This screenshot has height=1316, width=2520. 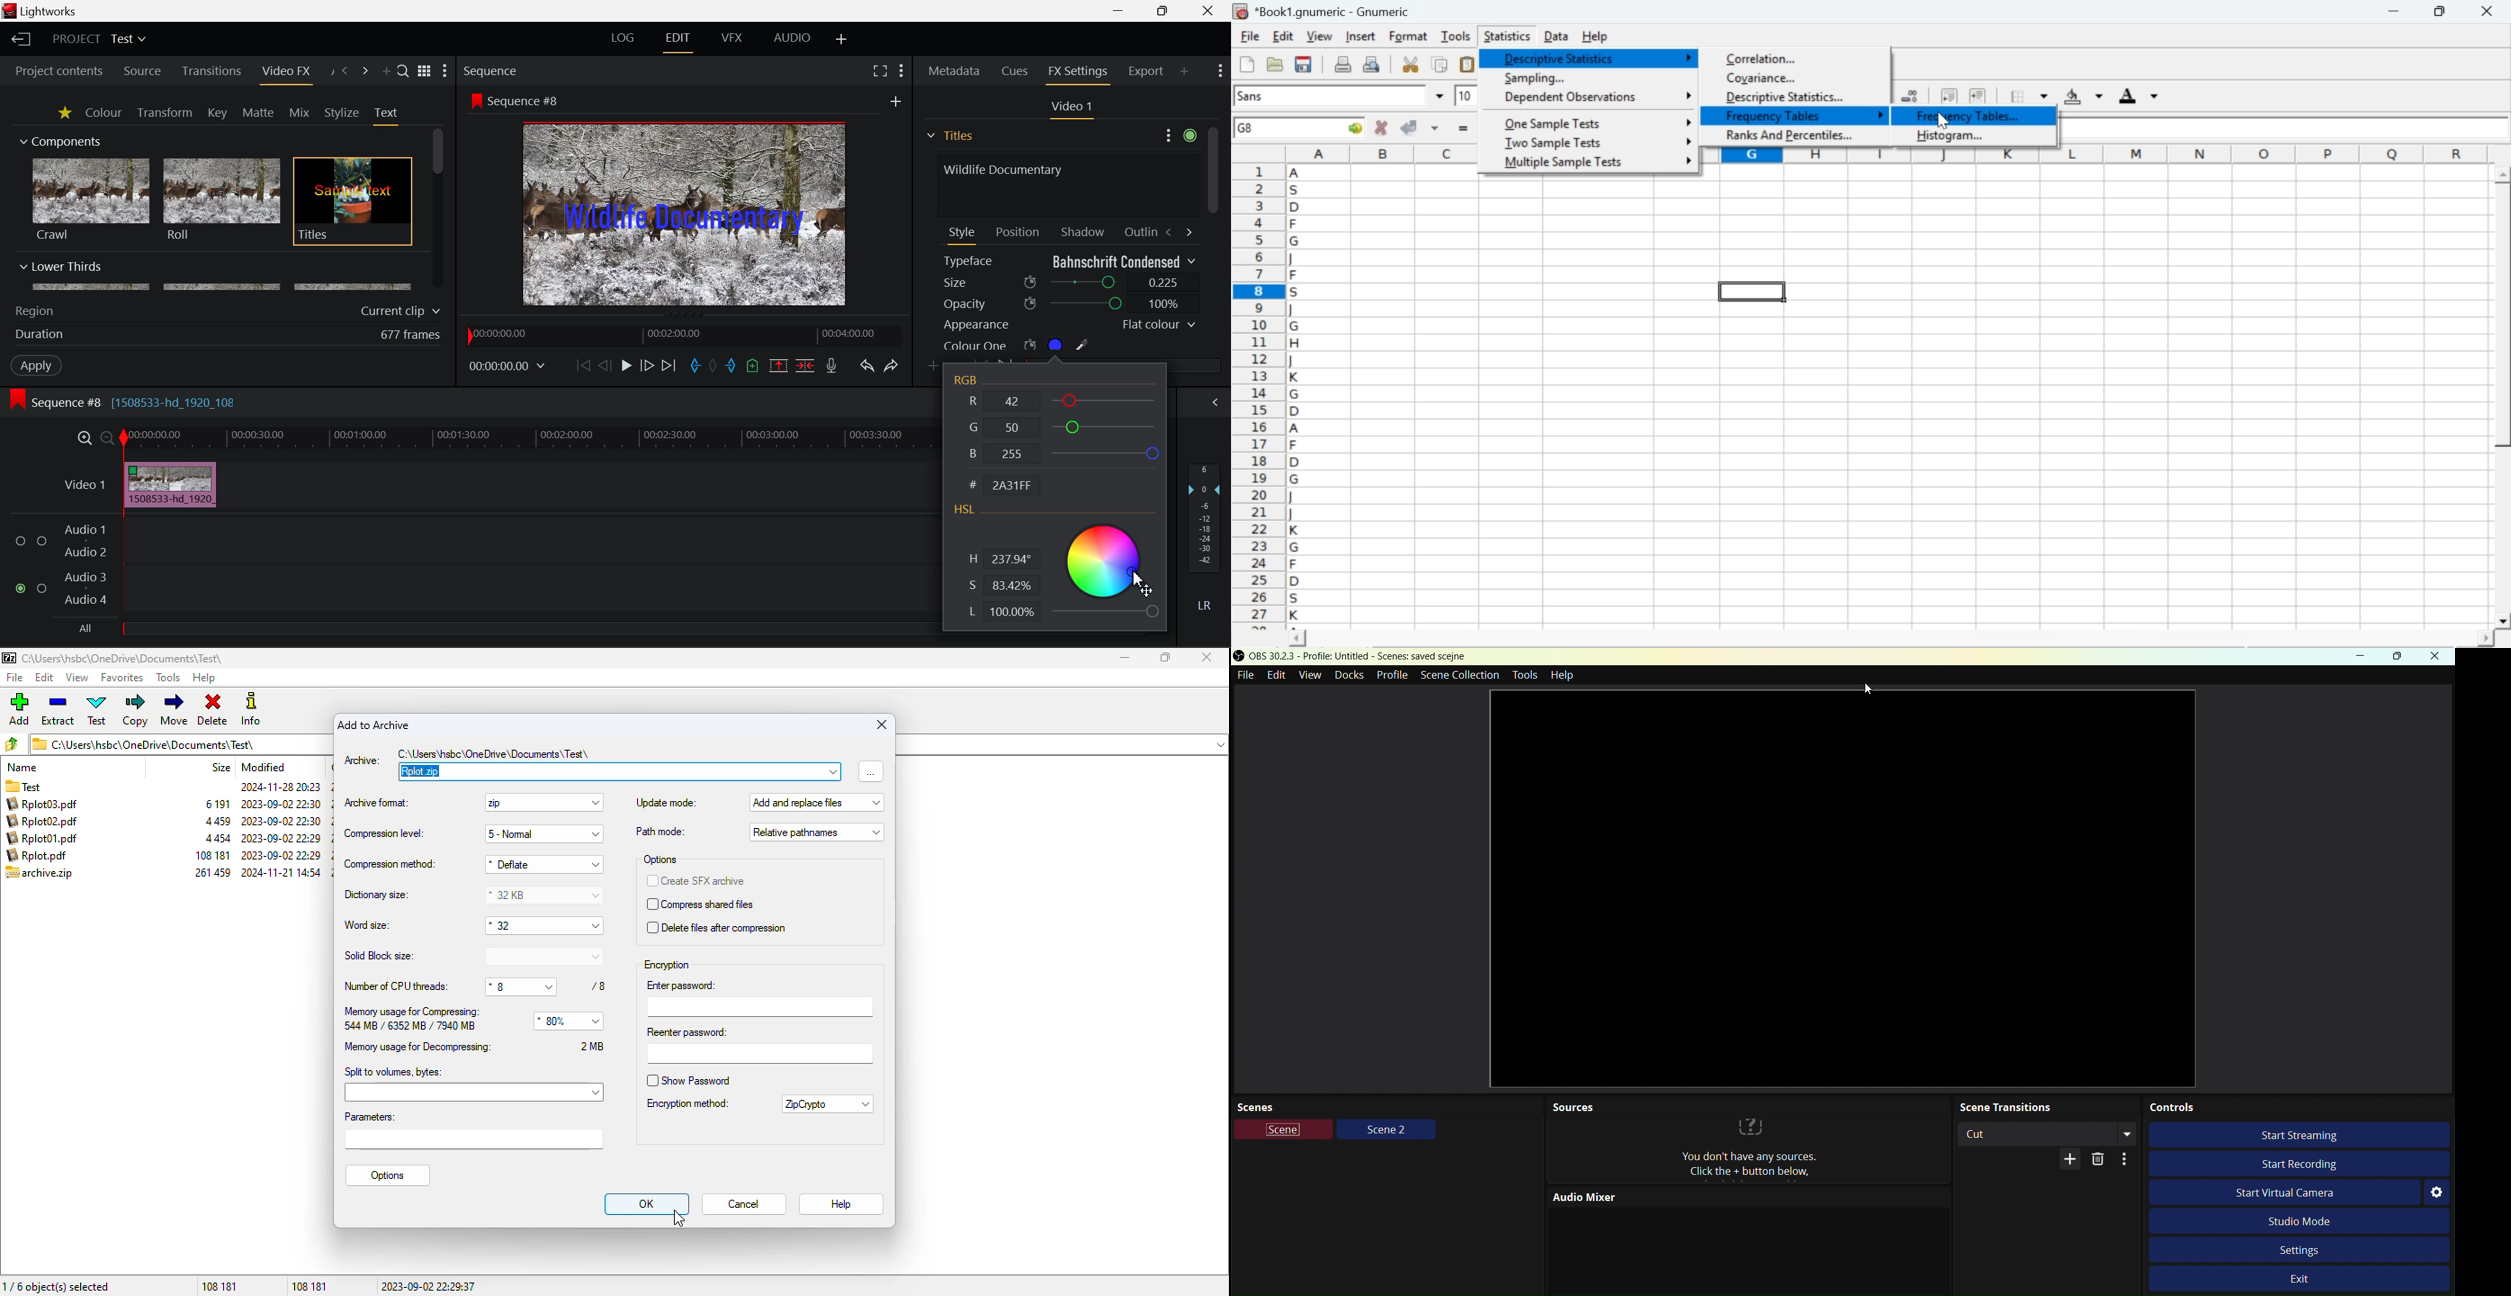 I want to click on minimize, so click(x=2395, y=11).